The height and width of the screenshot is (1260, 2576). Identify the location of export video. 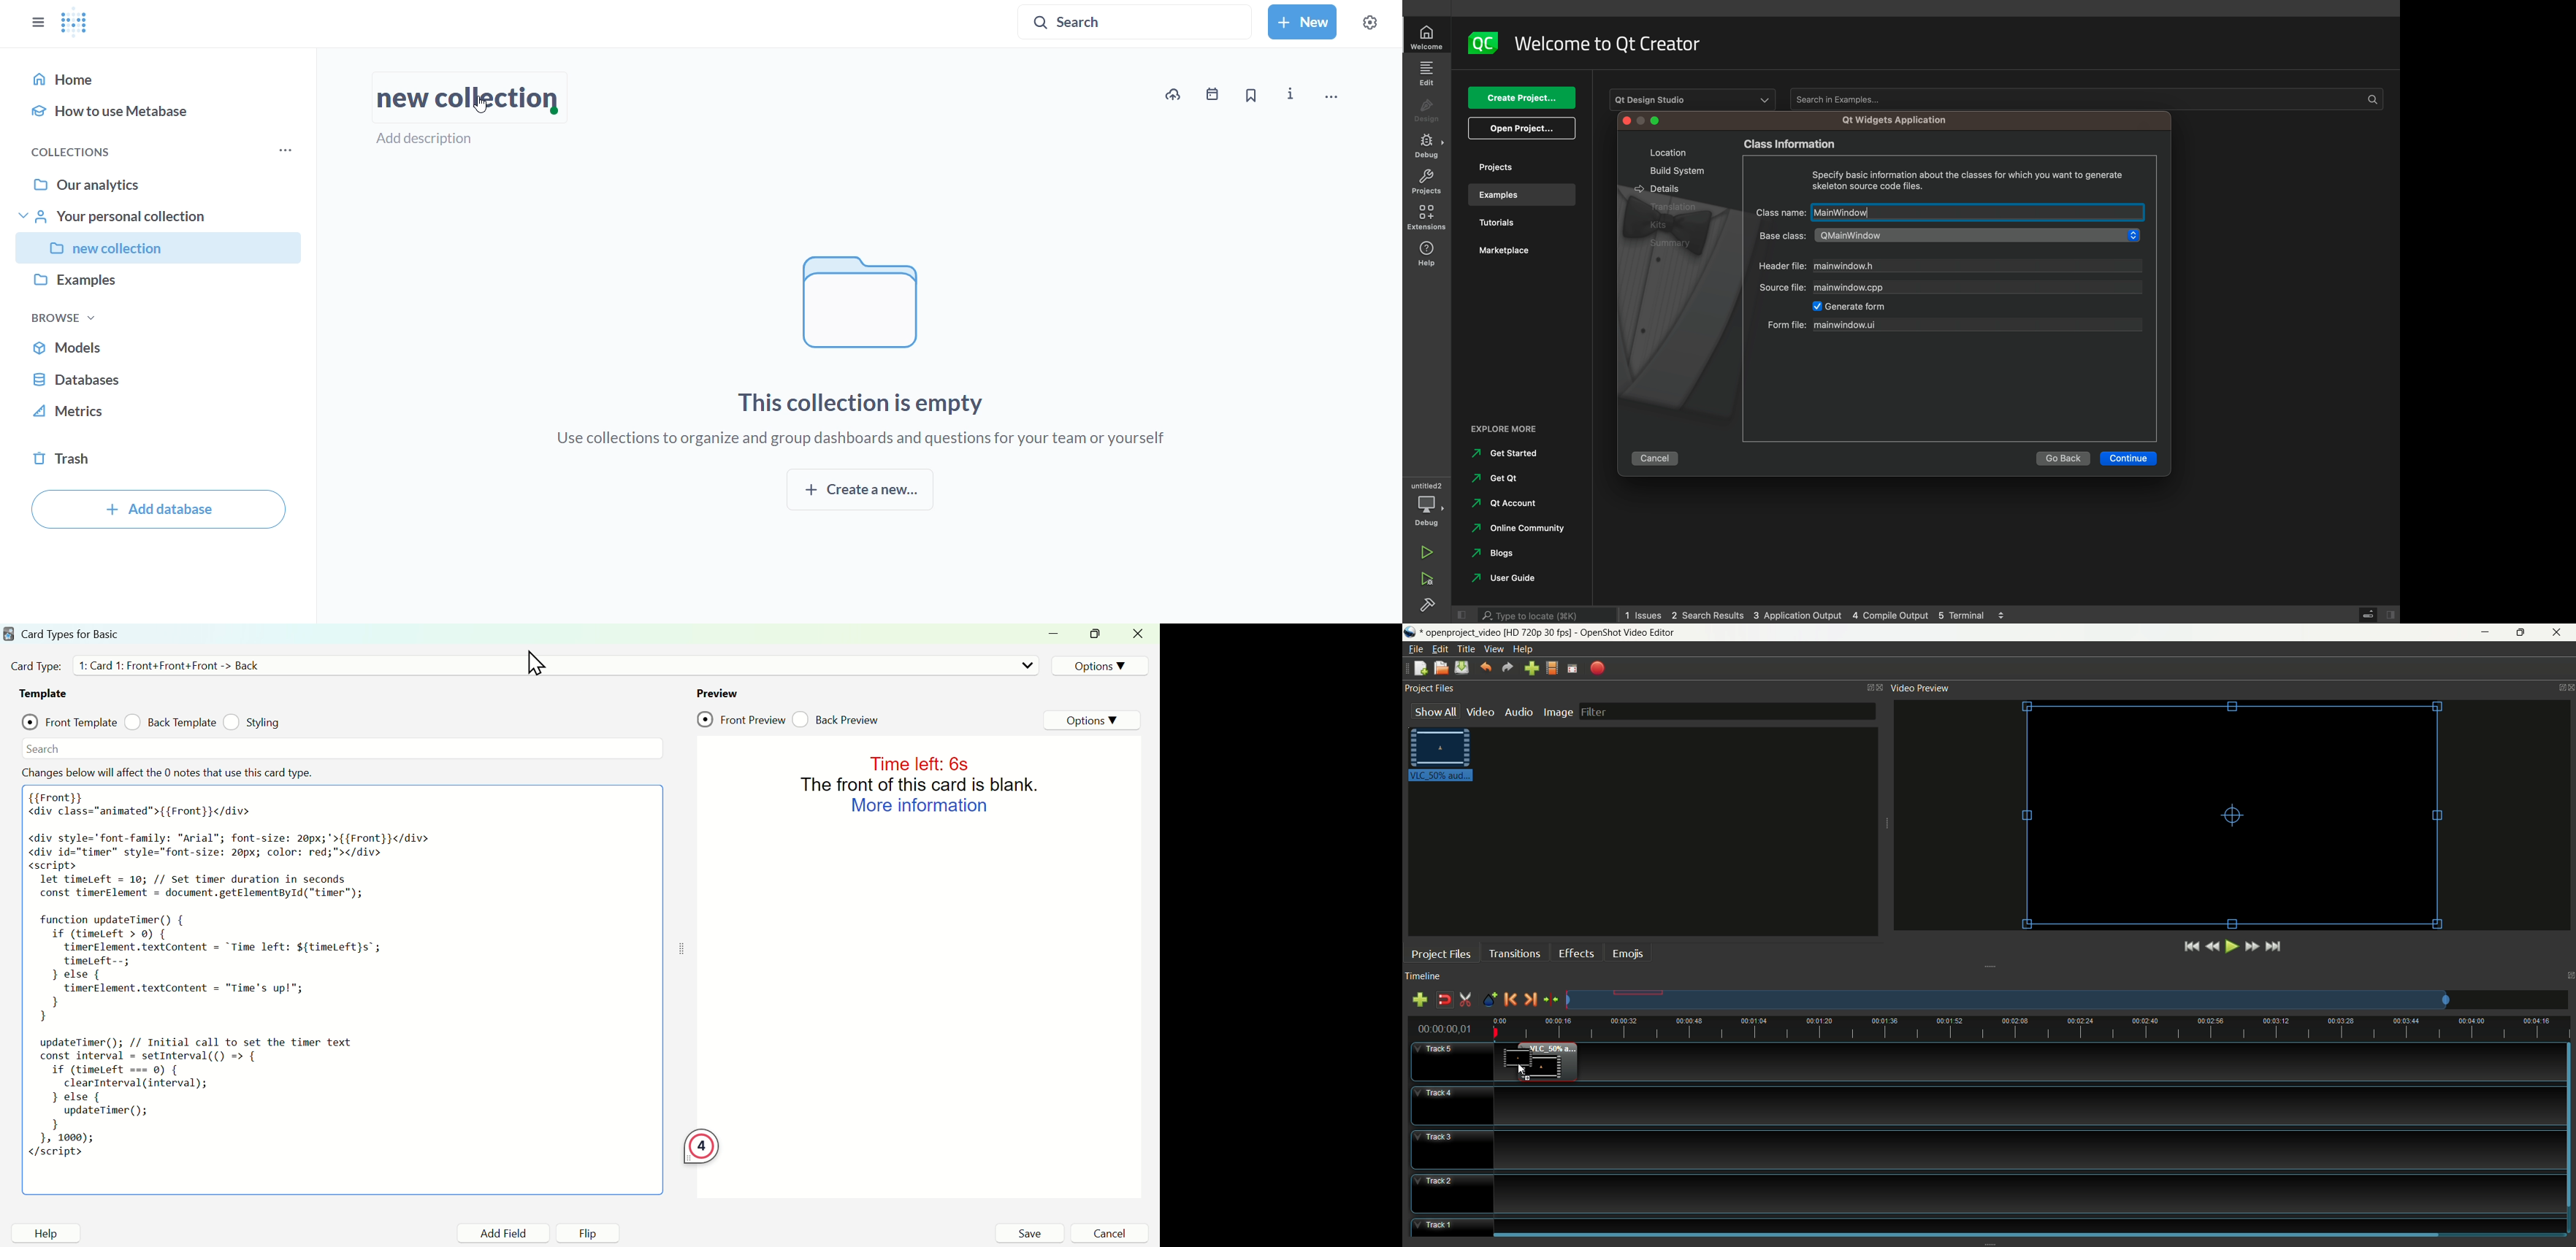
(1596, 668).